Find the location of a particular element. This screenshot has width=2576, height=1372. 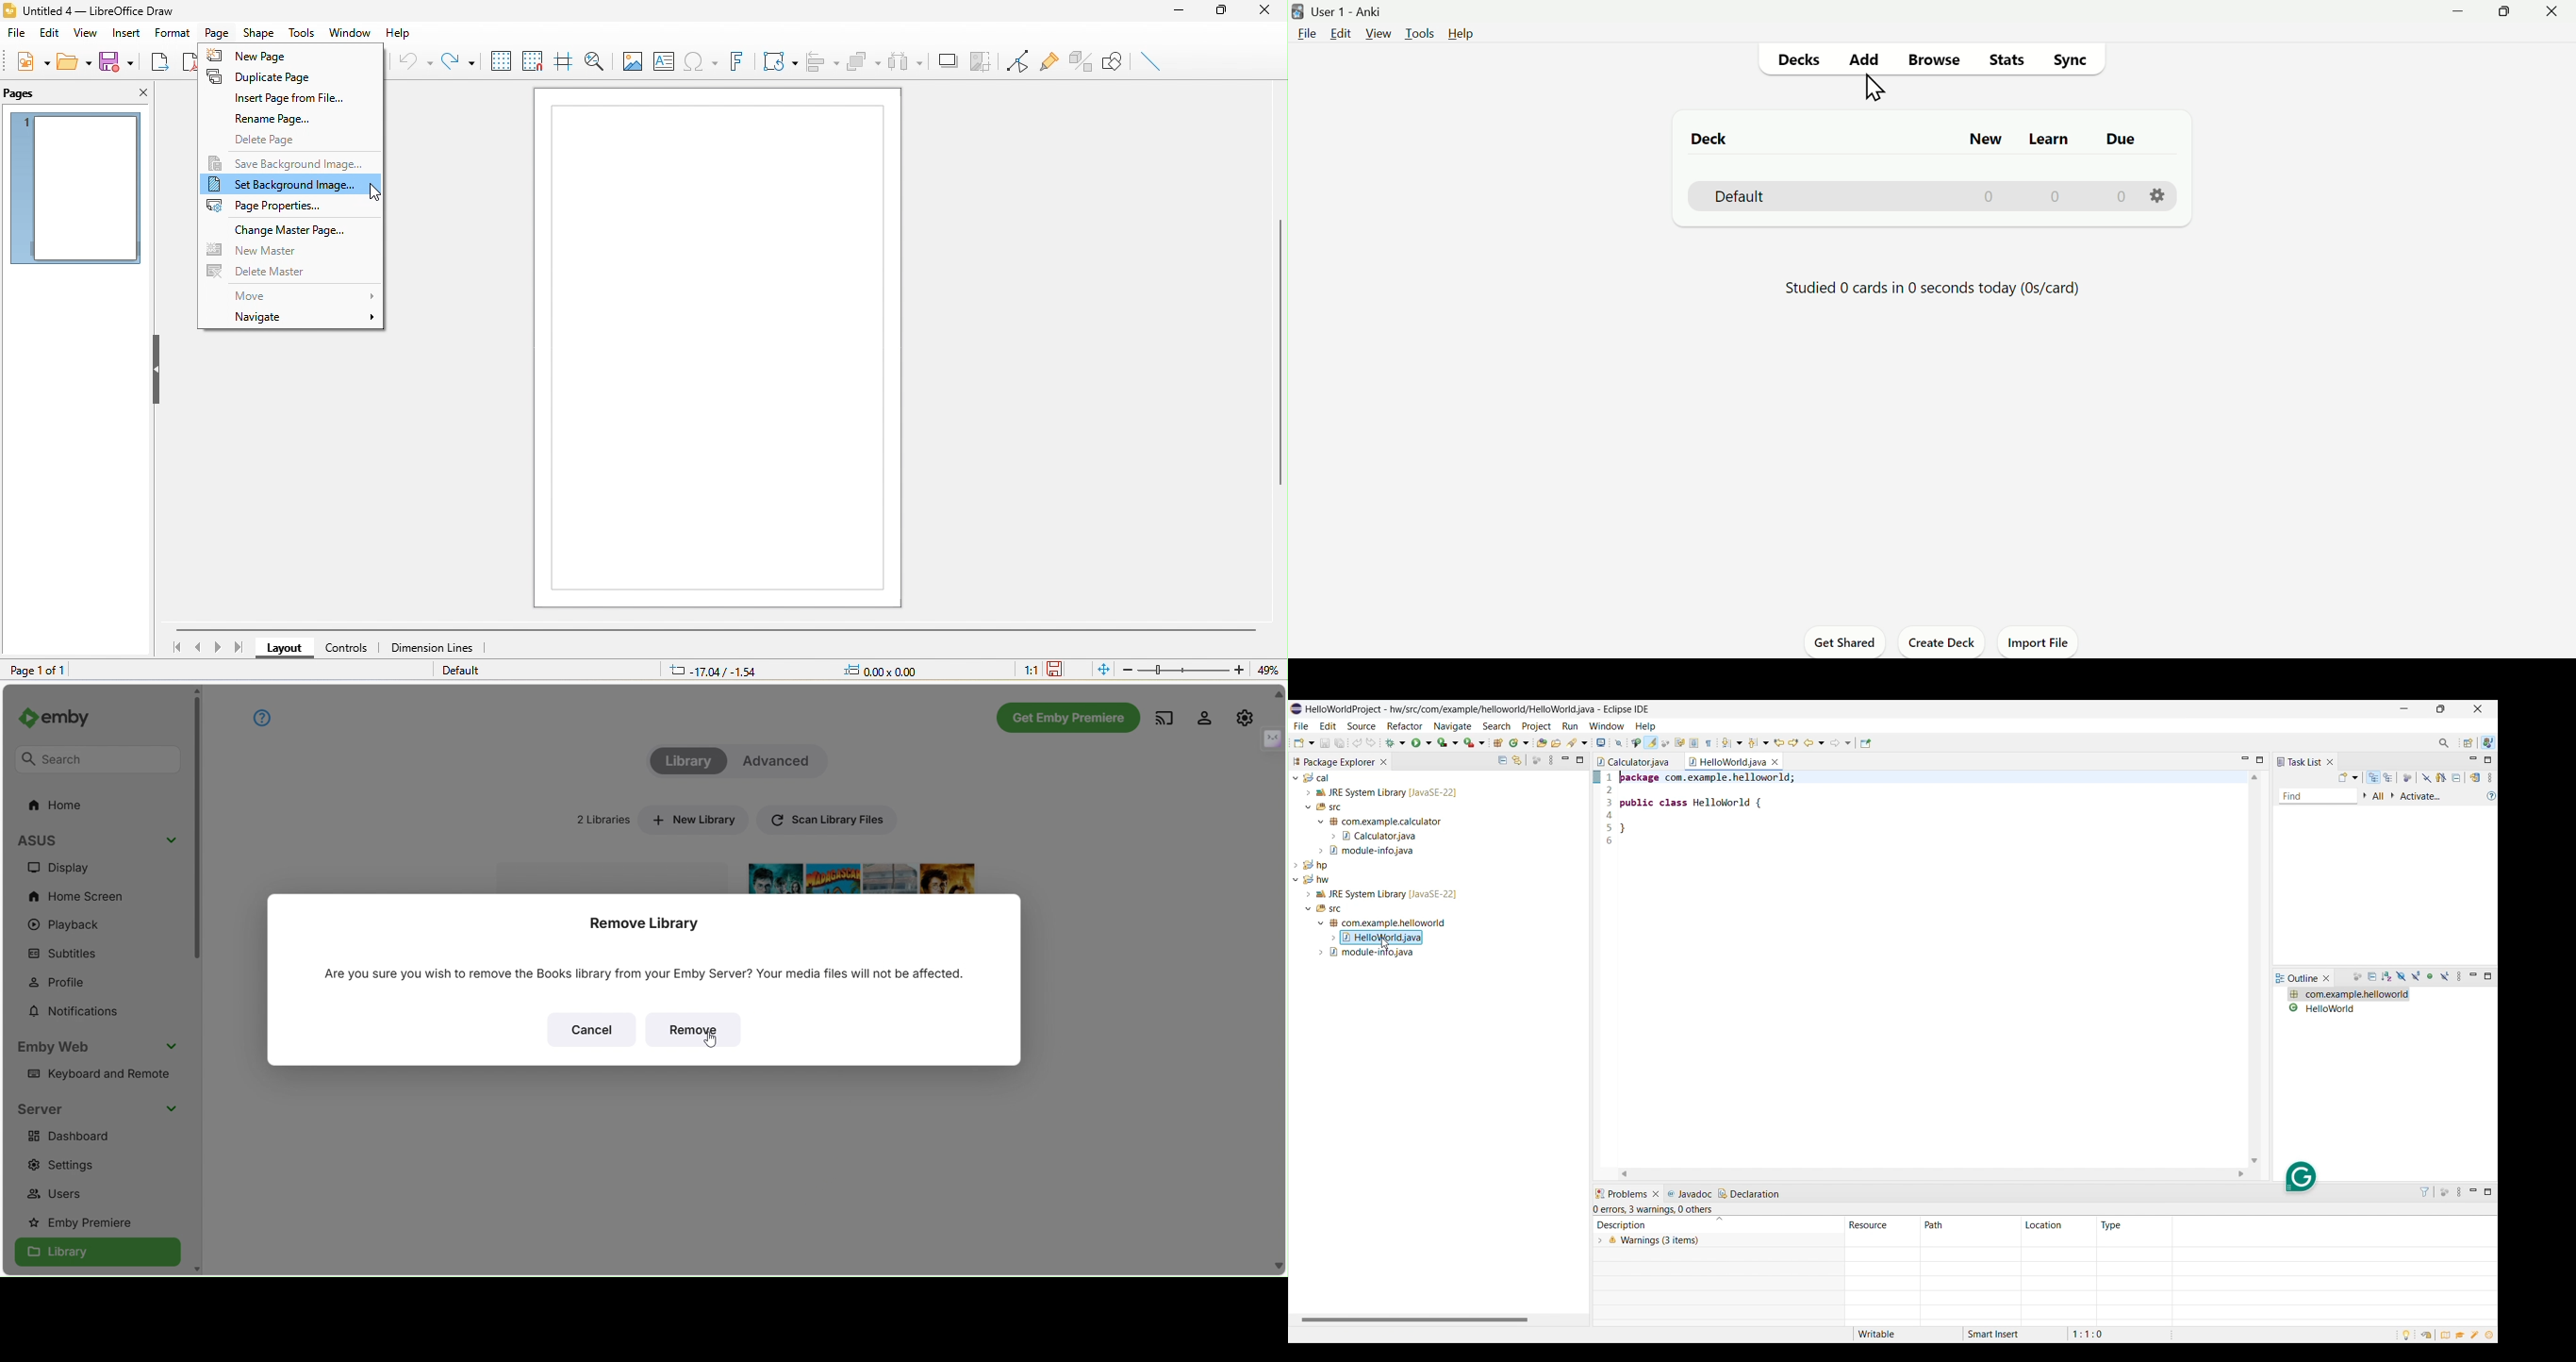

Due is located at coordinates (2117, 140).